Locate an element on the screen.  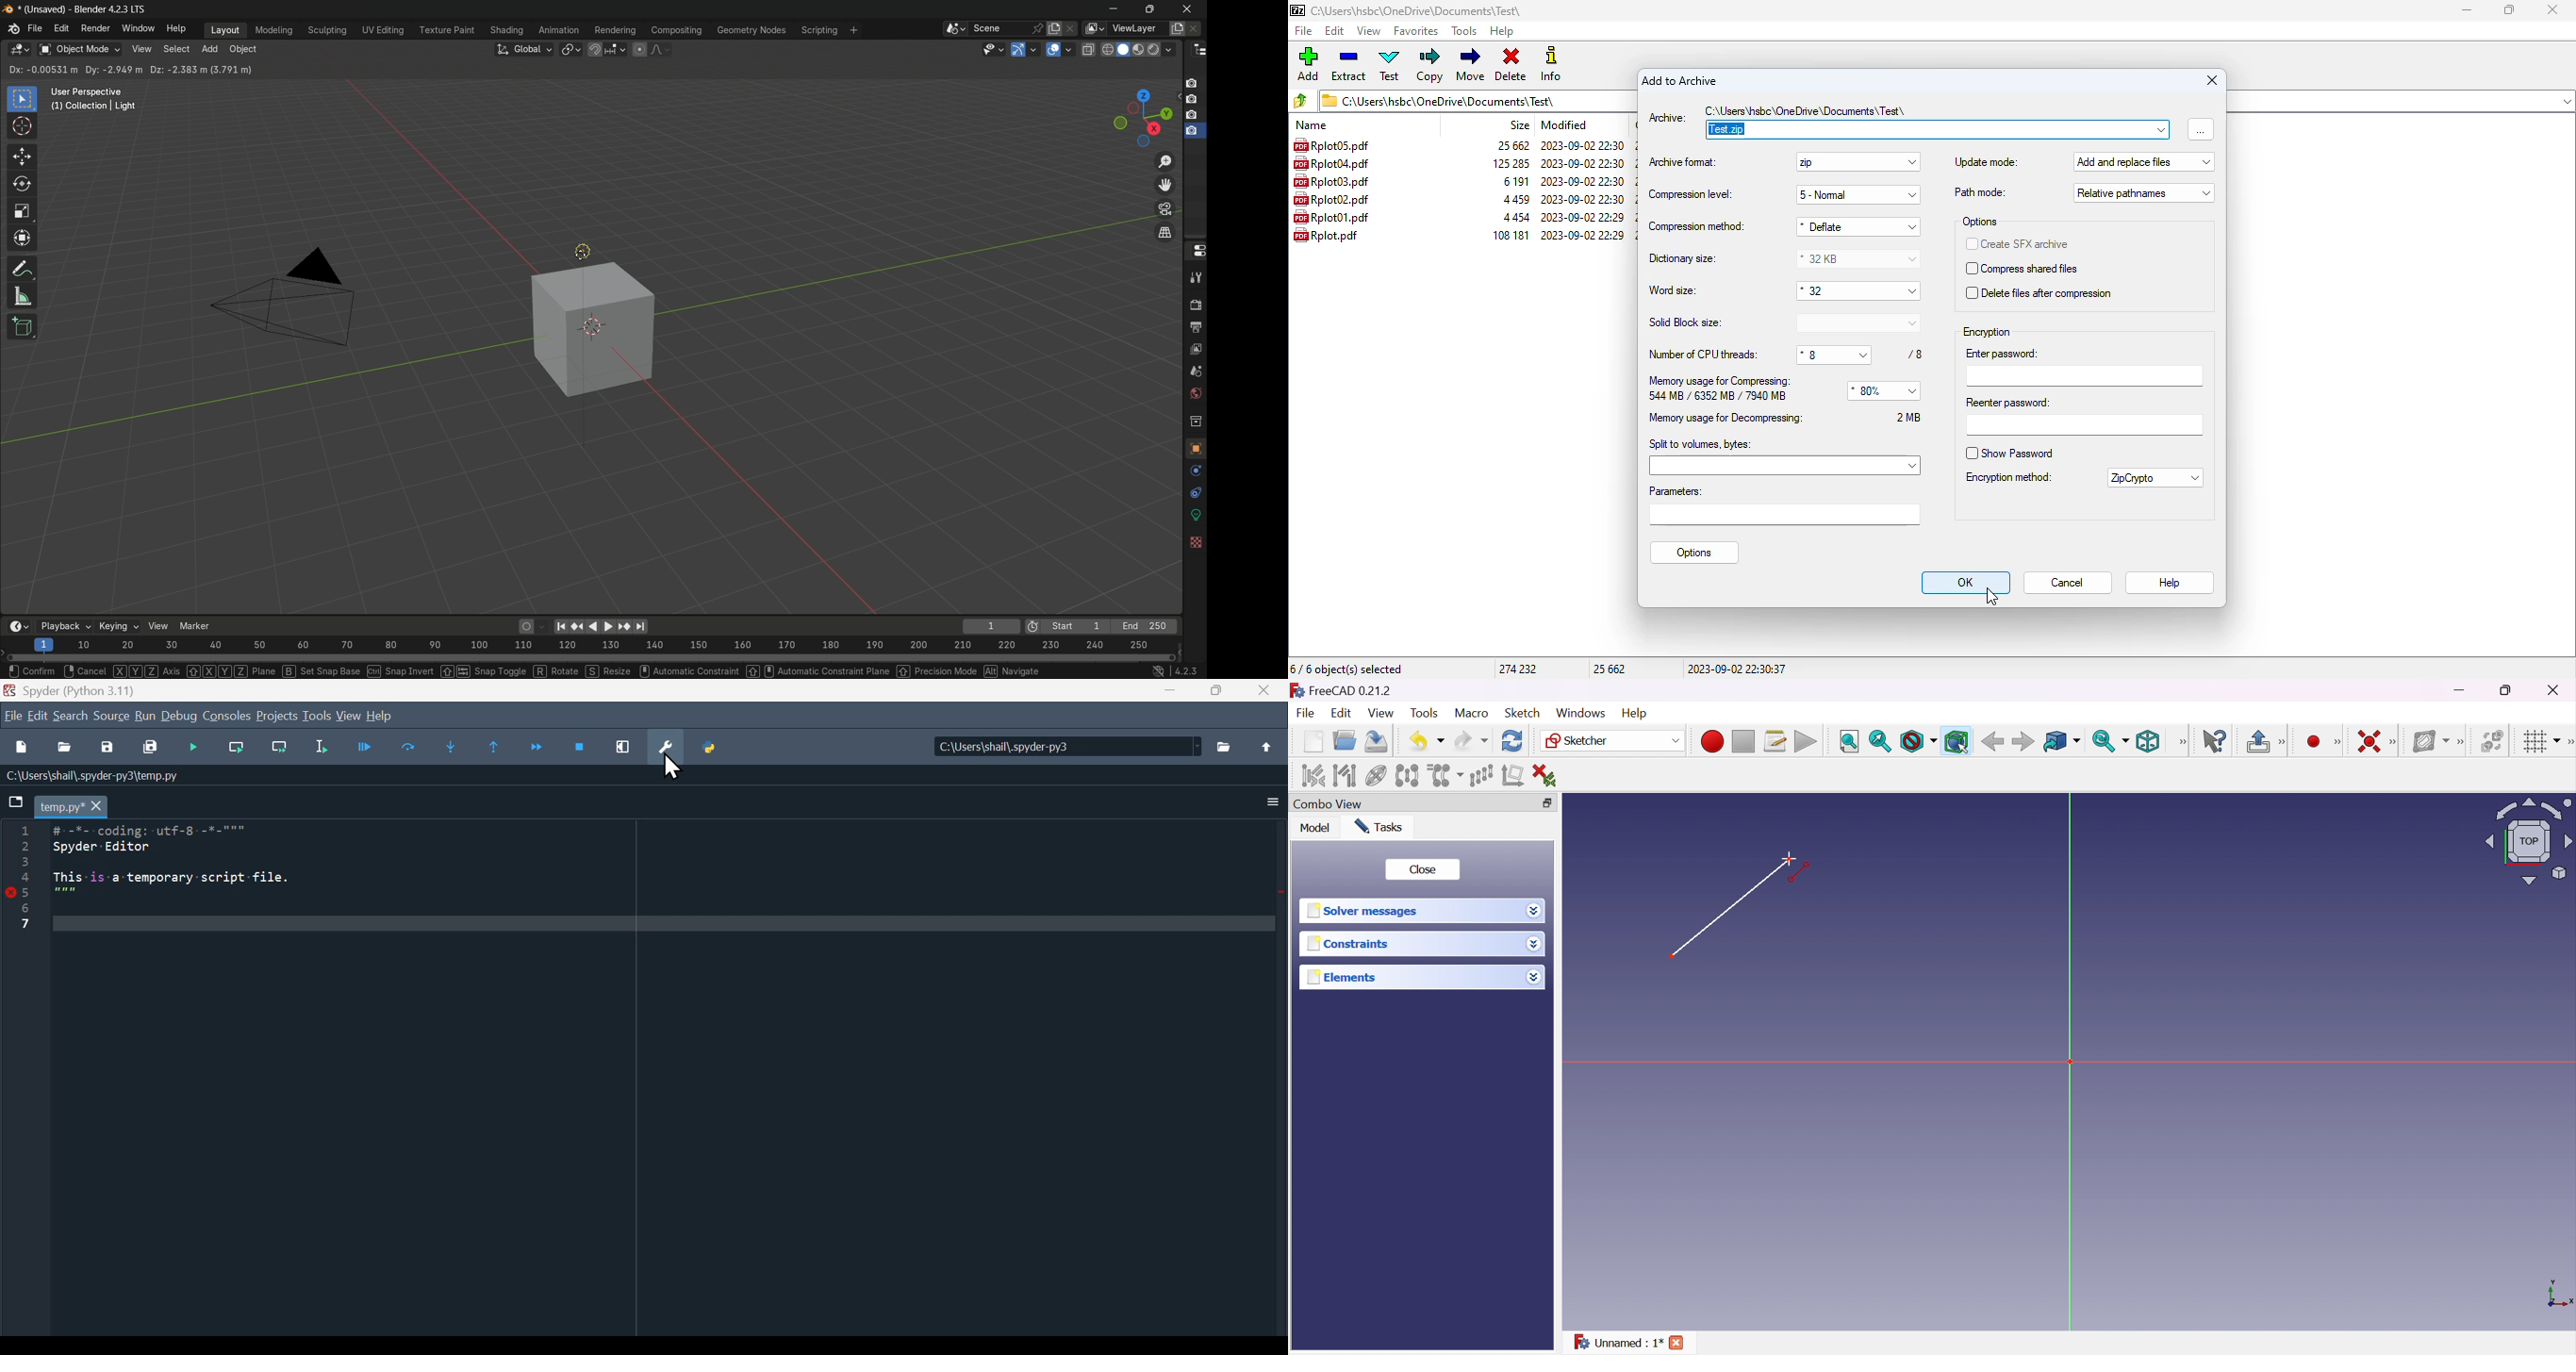
capture is located at coordinates (1193, 102).